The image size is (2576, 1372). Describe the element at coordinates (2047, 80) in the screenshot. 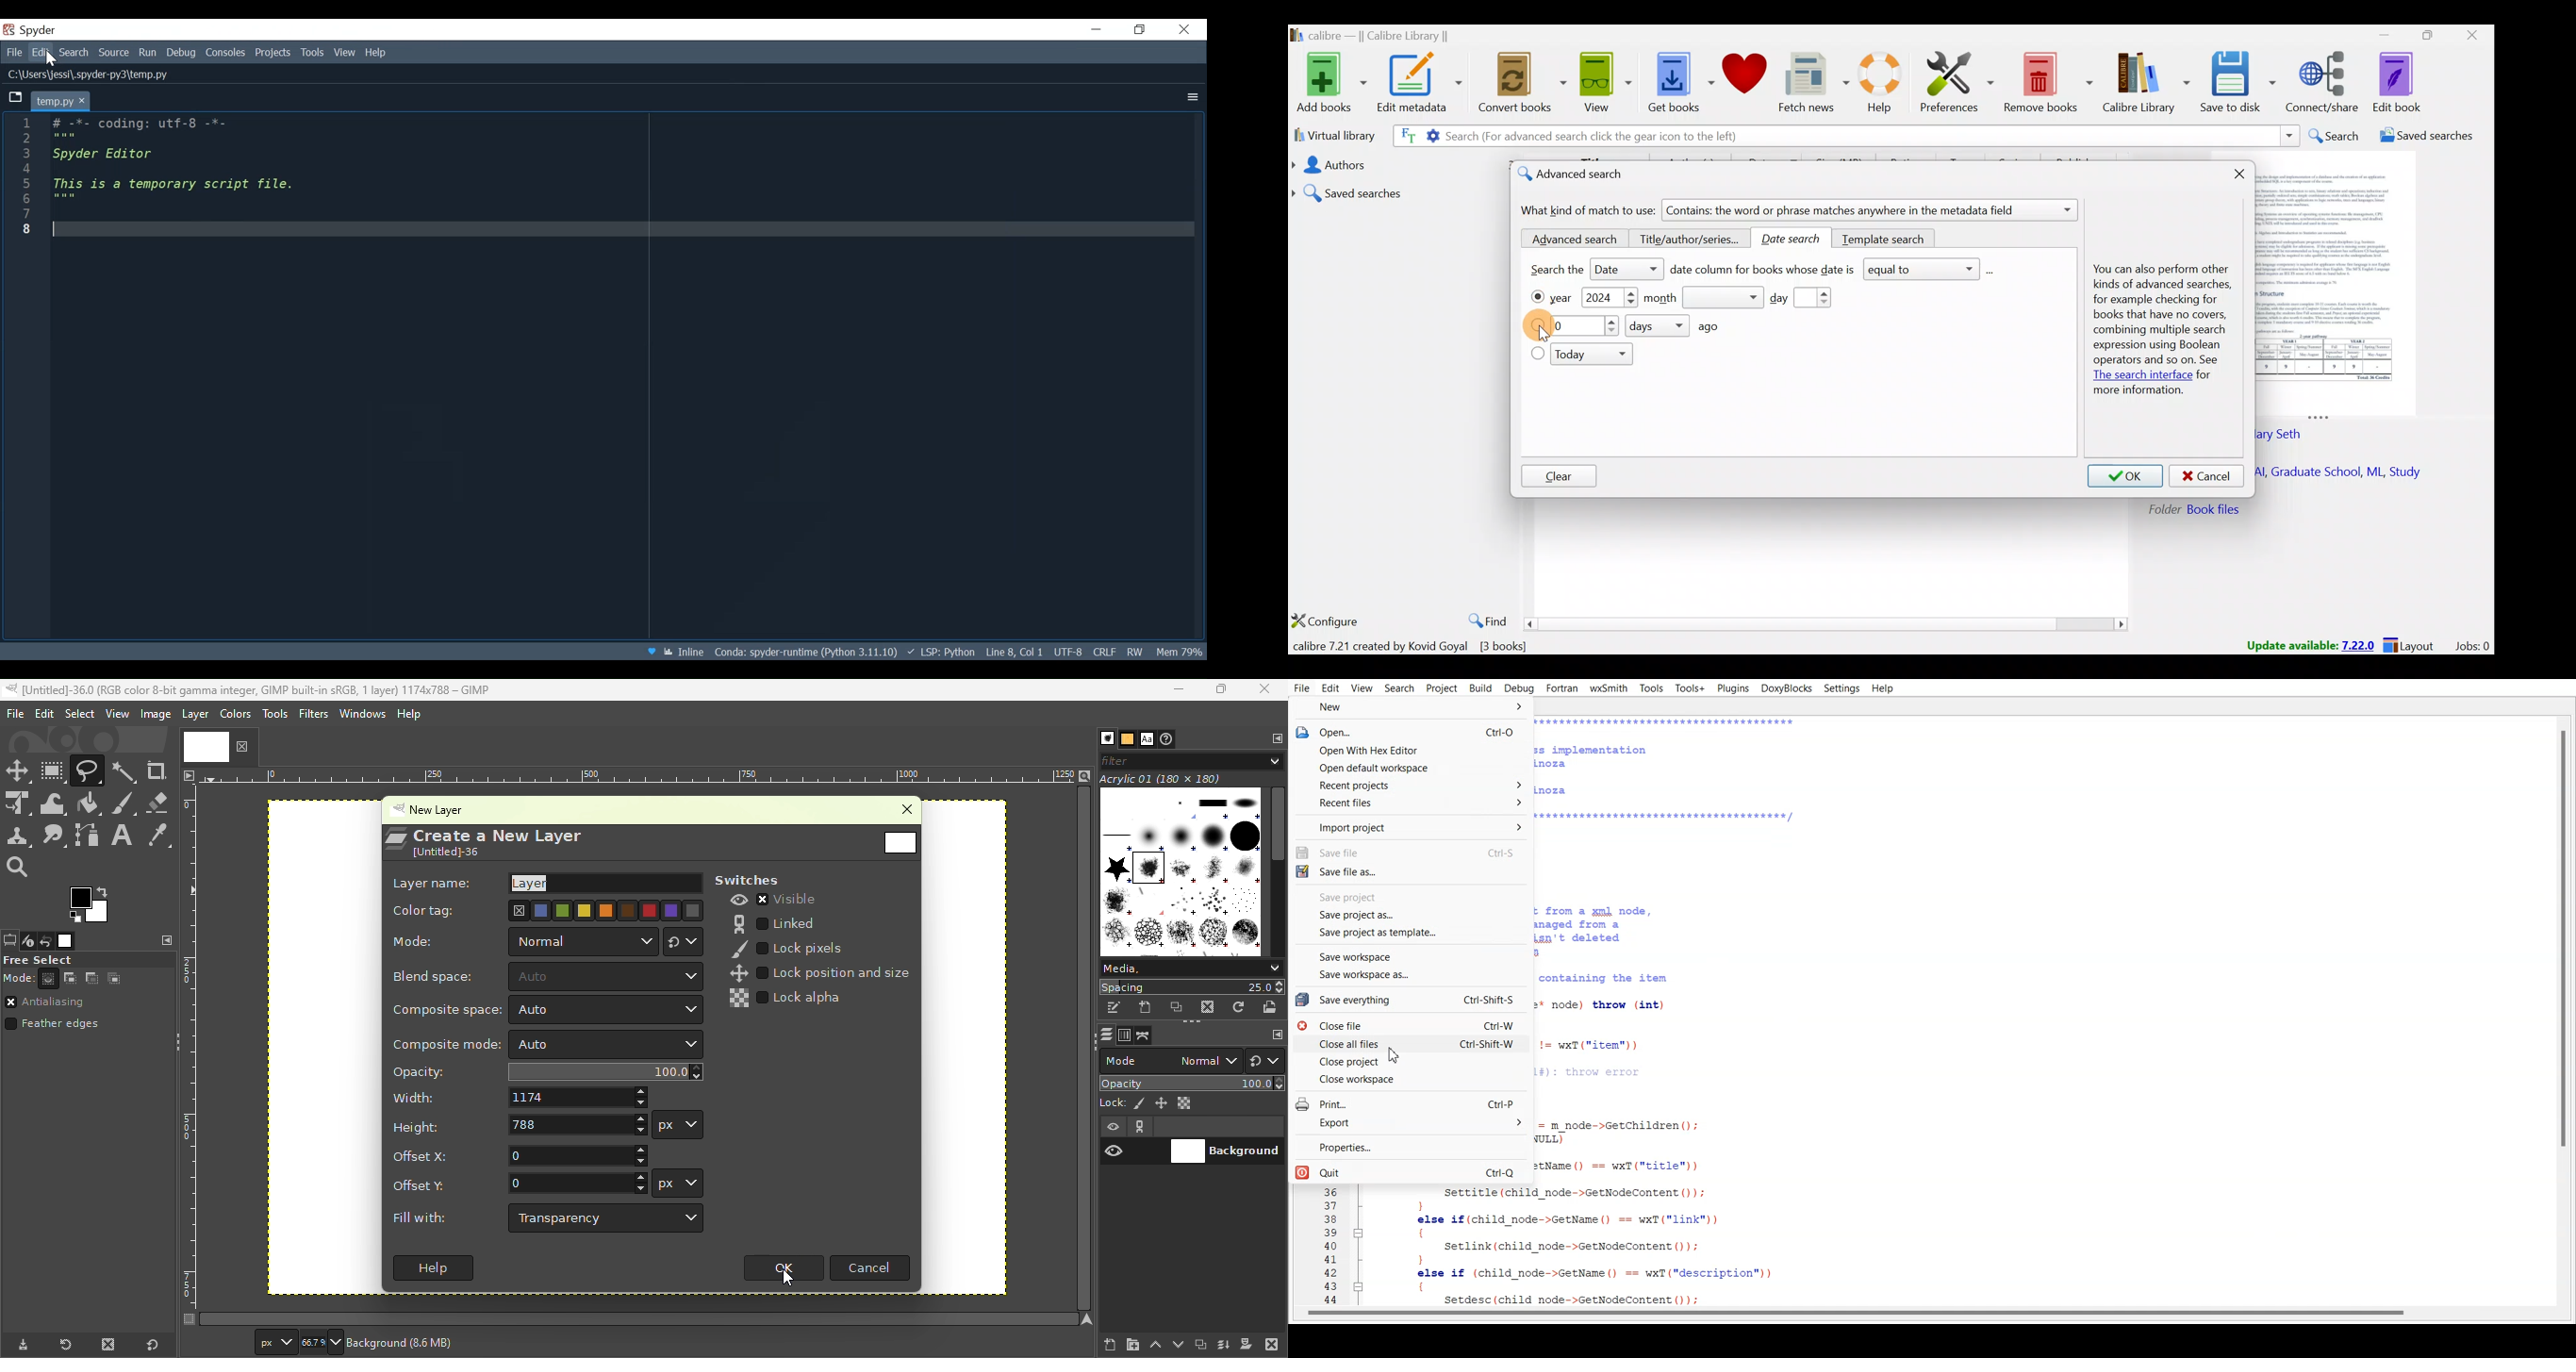

I see `Remove books` at that location.